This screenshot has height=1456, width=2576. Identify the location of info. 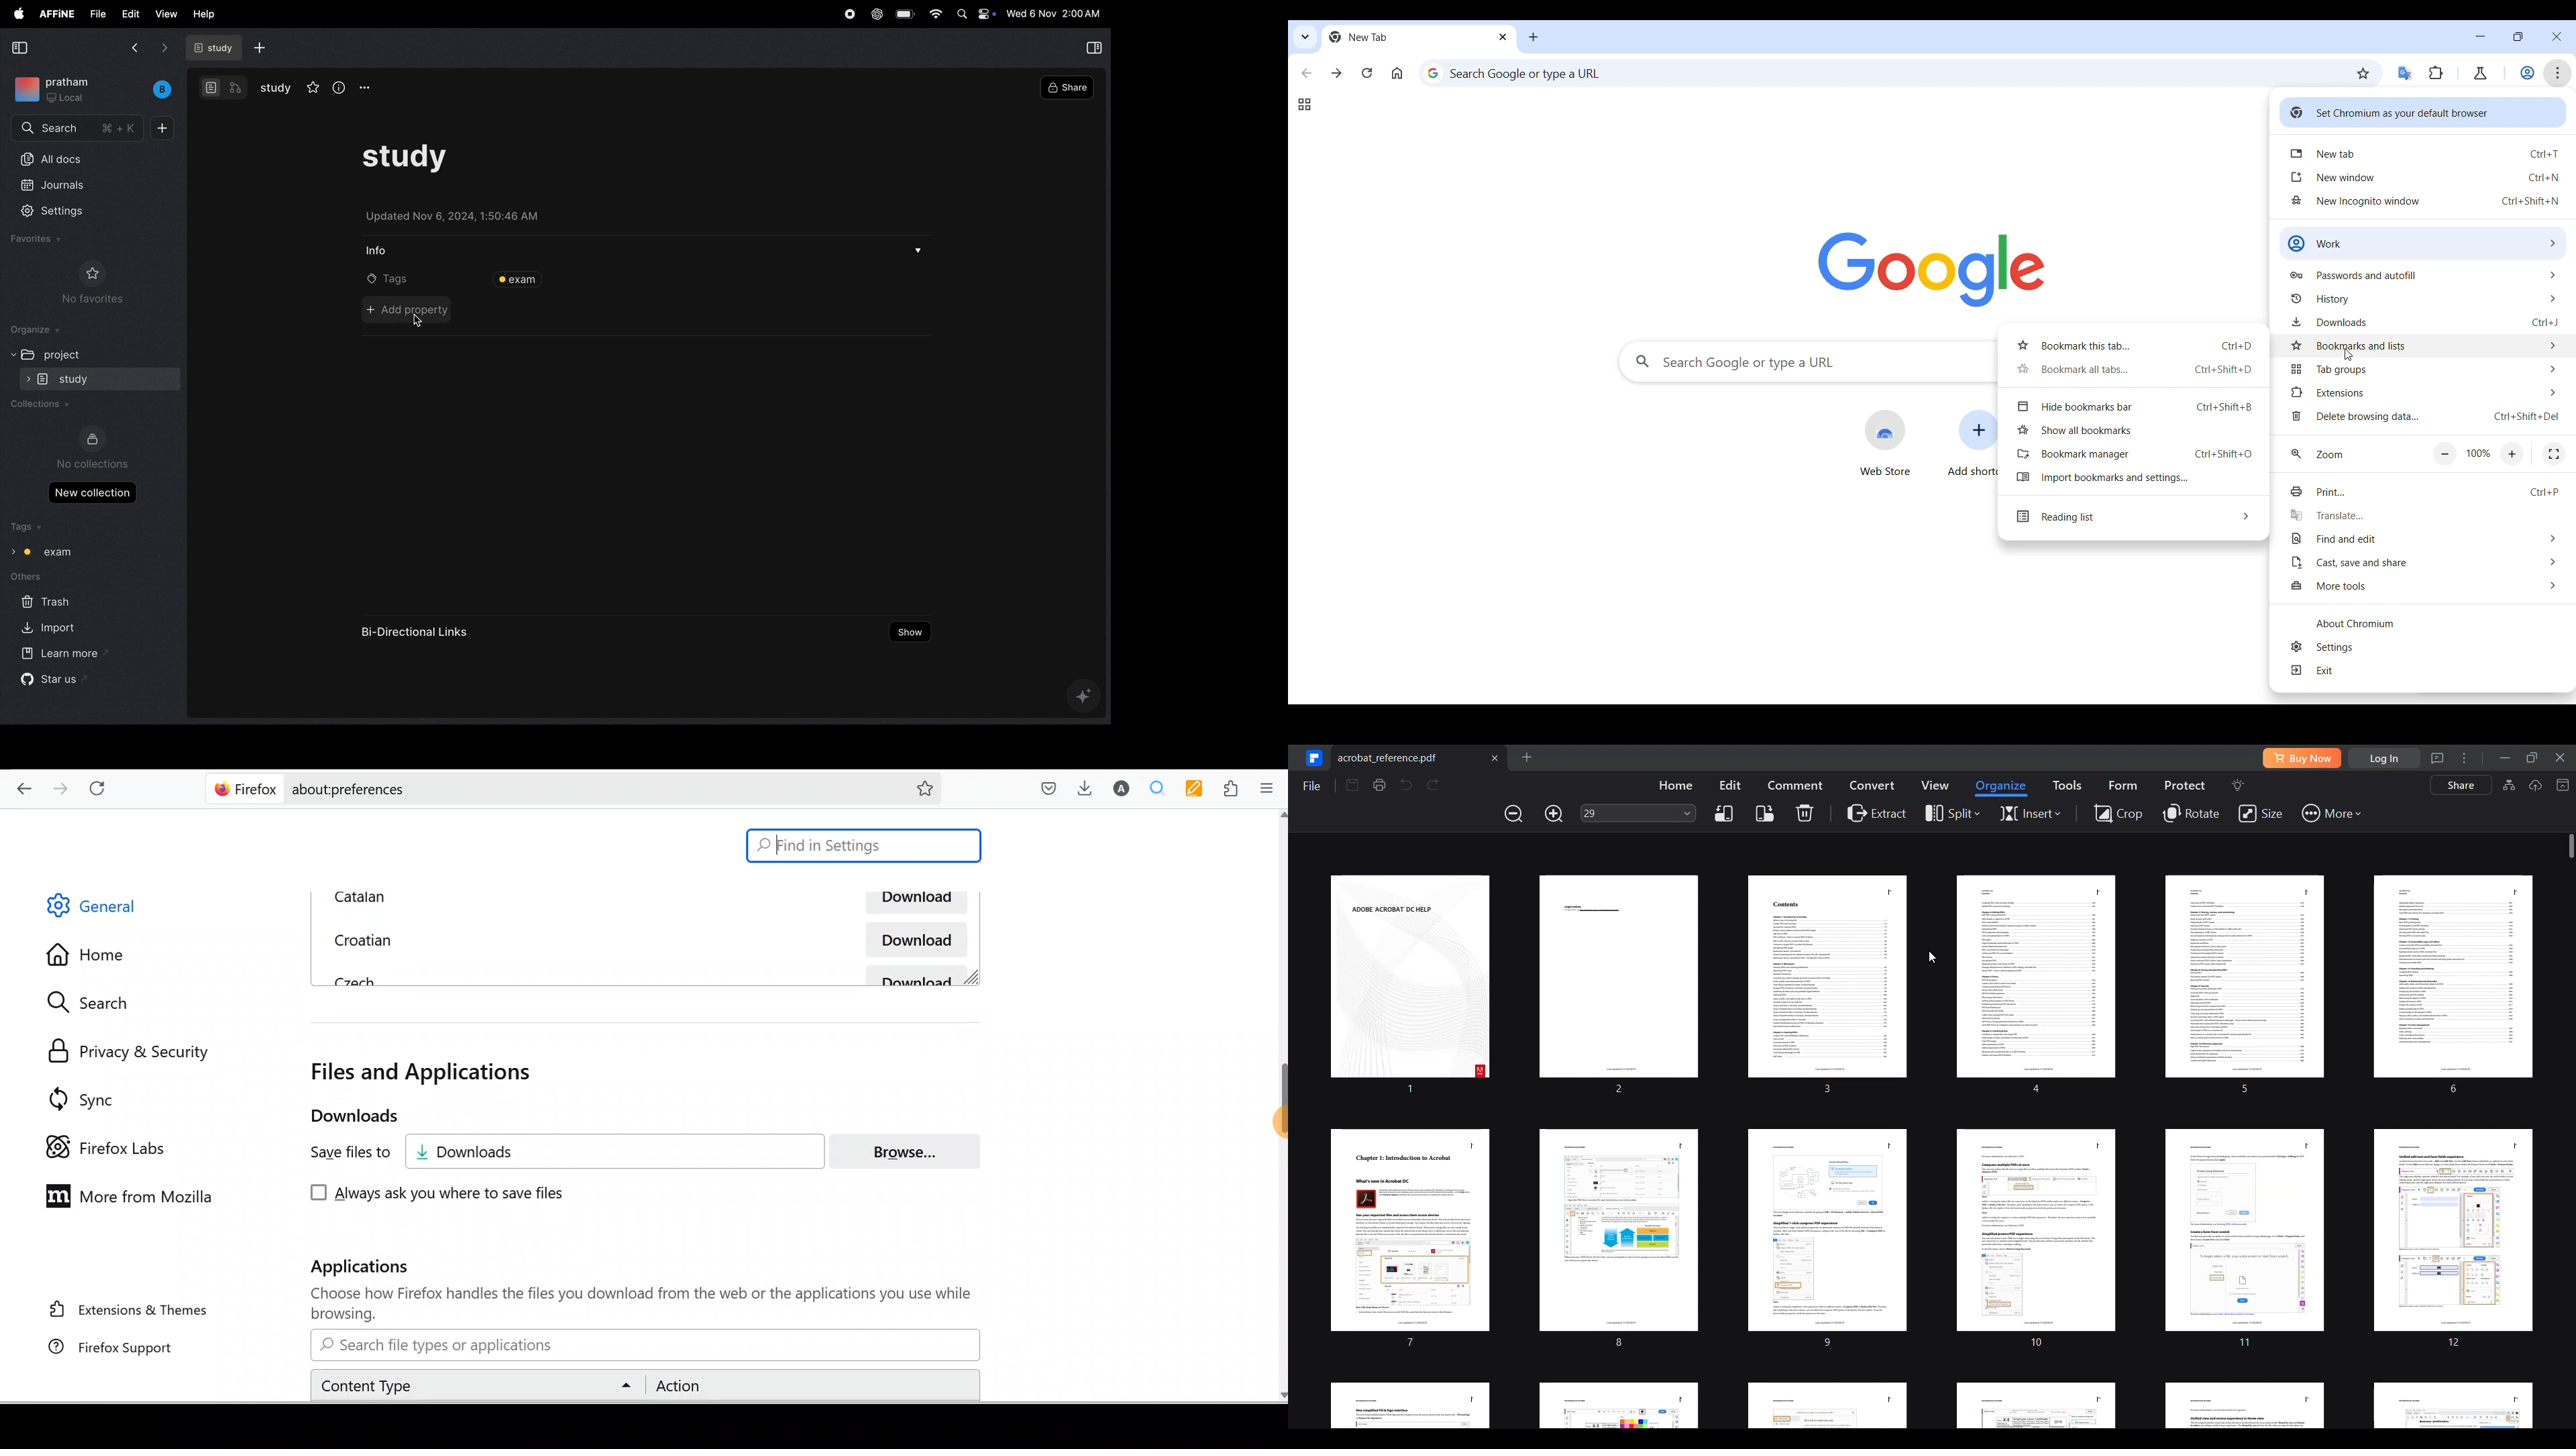
(389, 251).